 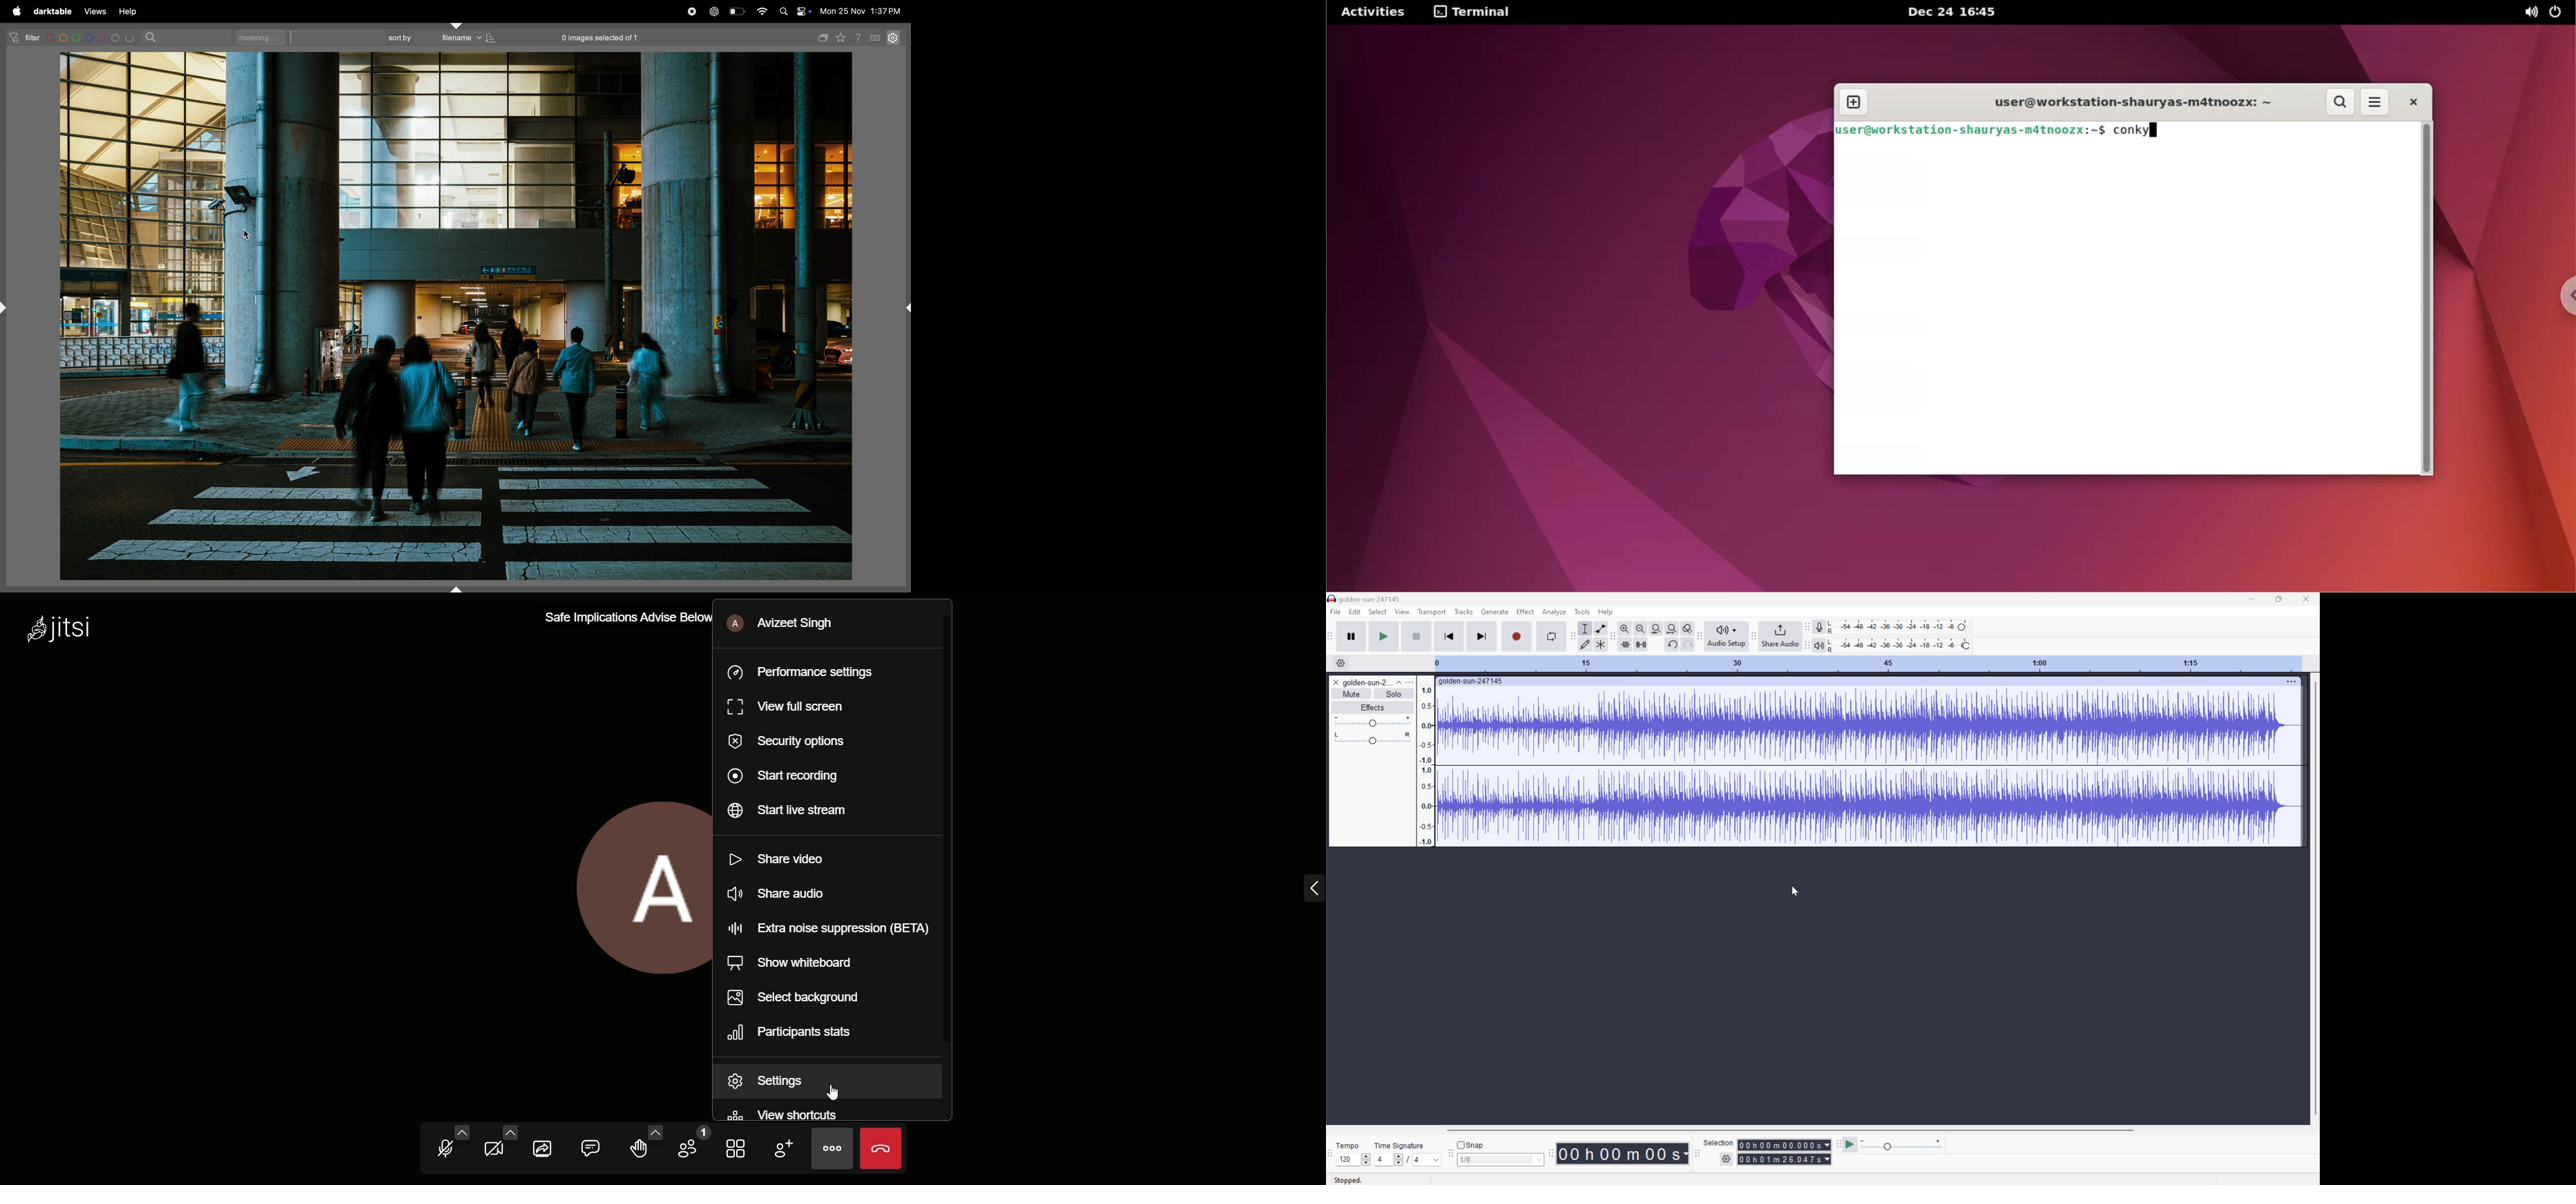 I want to click on Close, so click(x=2308, y=598).